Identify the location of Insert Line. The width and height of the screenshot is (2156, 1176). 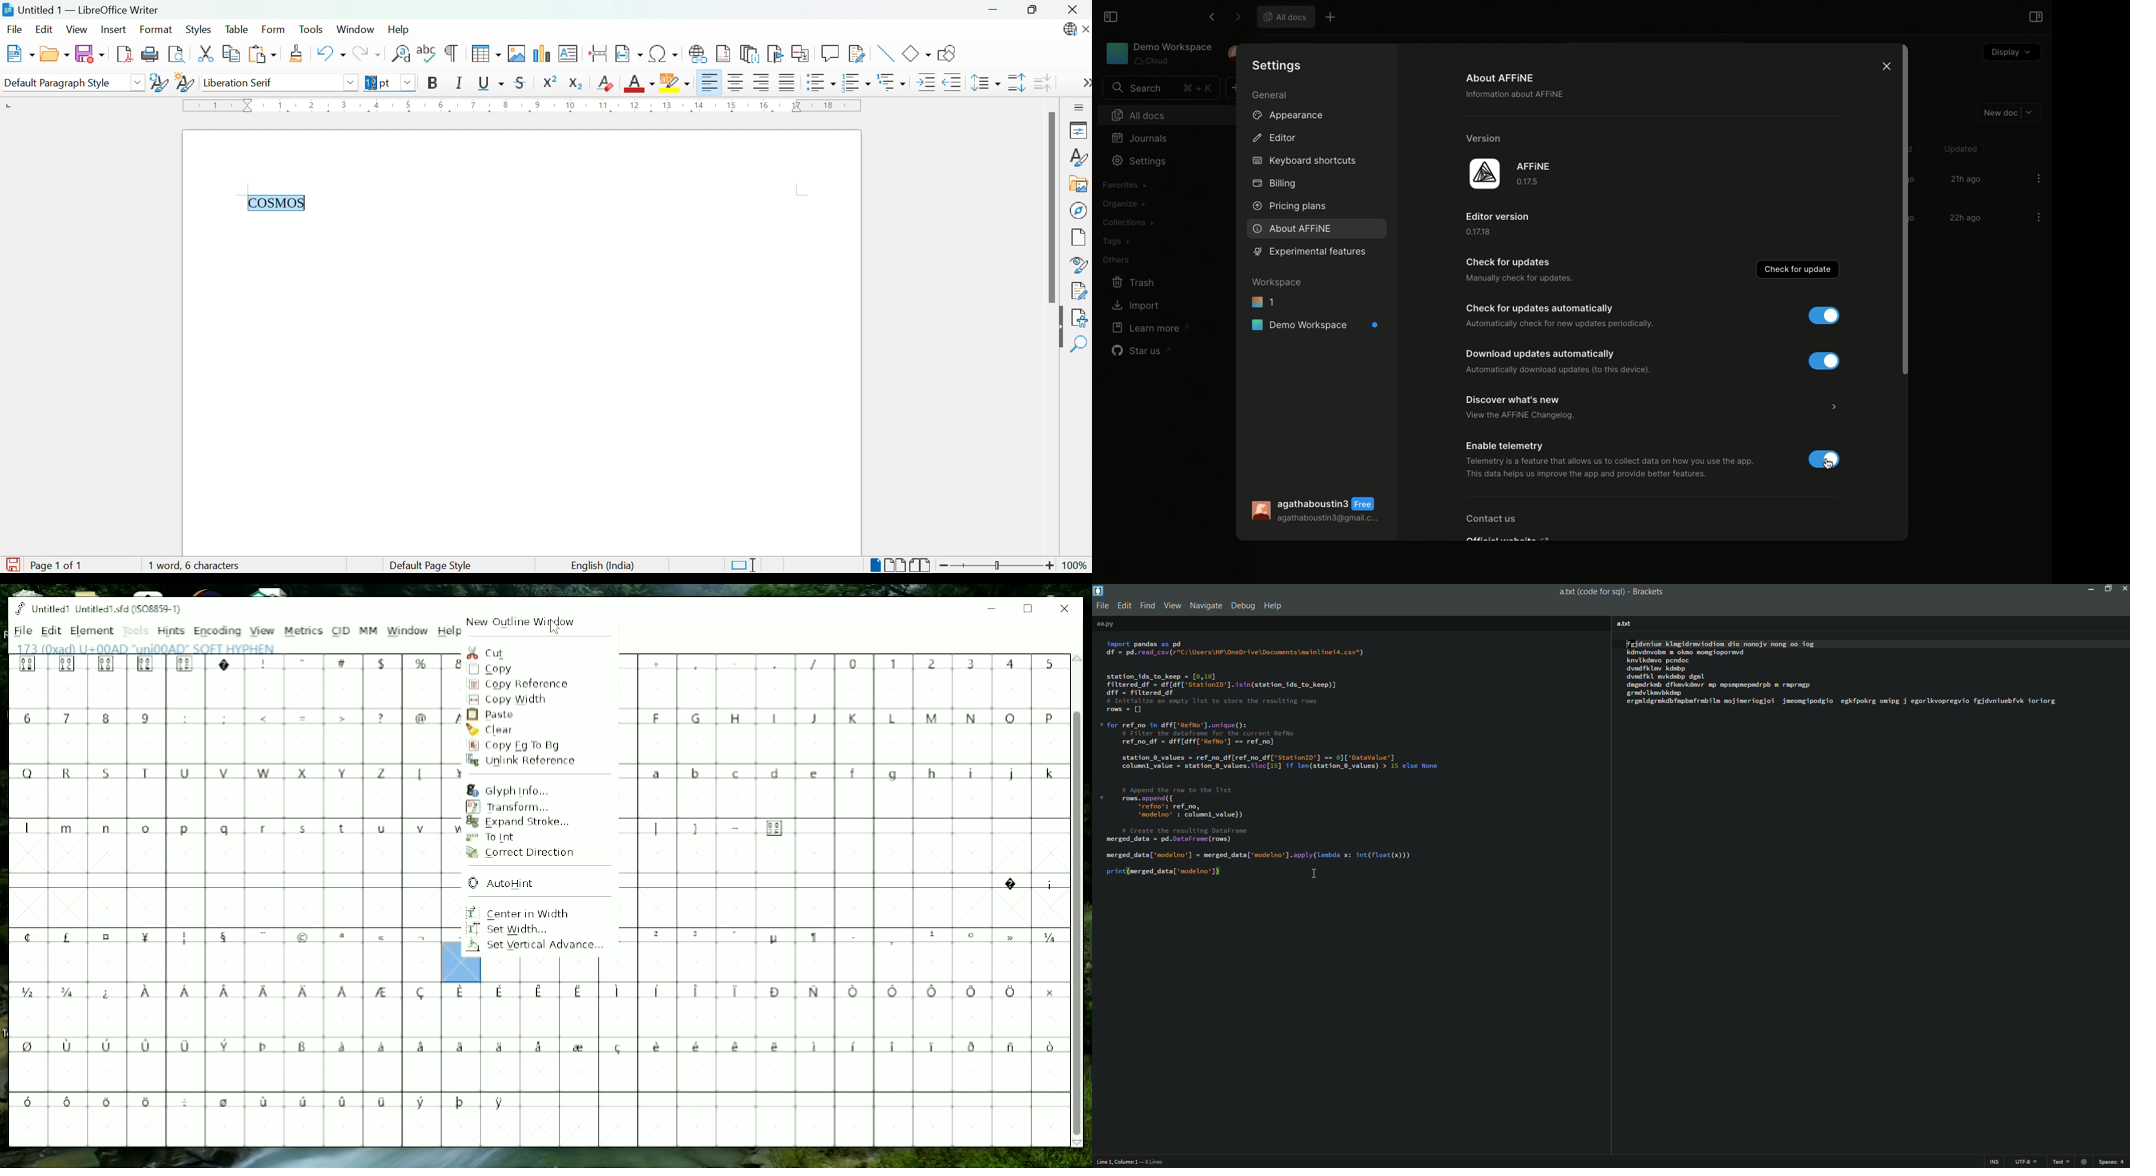
(884, 52).